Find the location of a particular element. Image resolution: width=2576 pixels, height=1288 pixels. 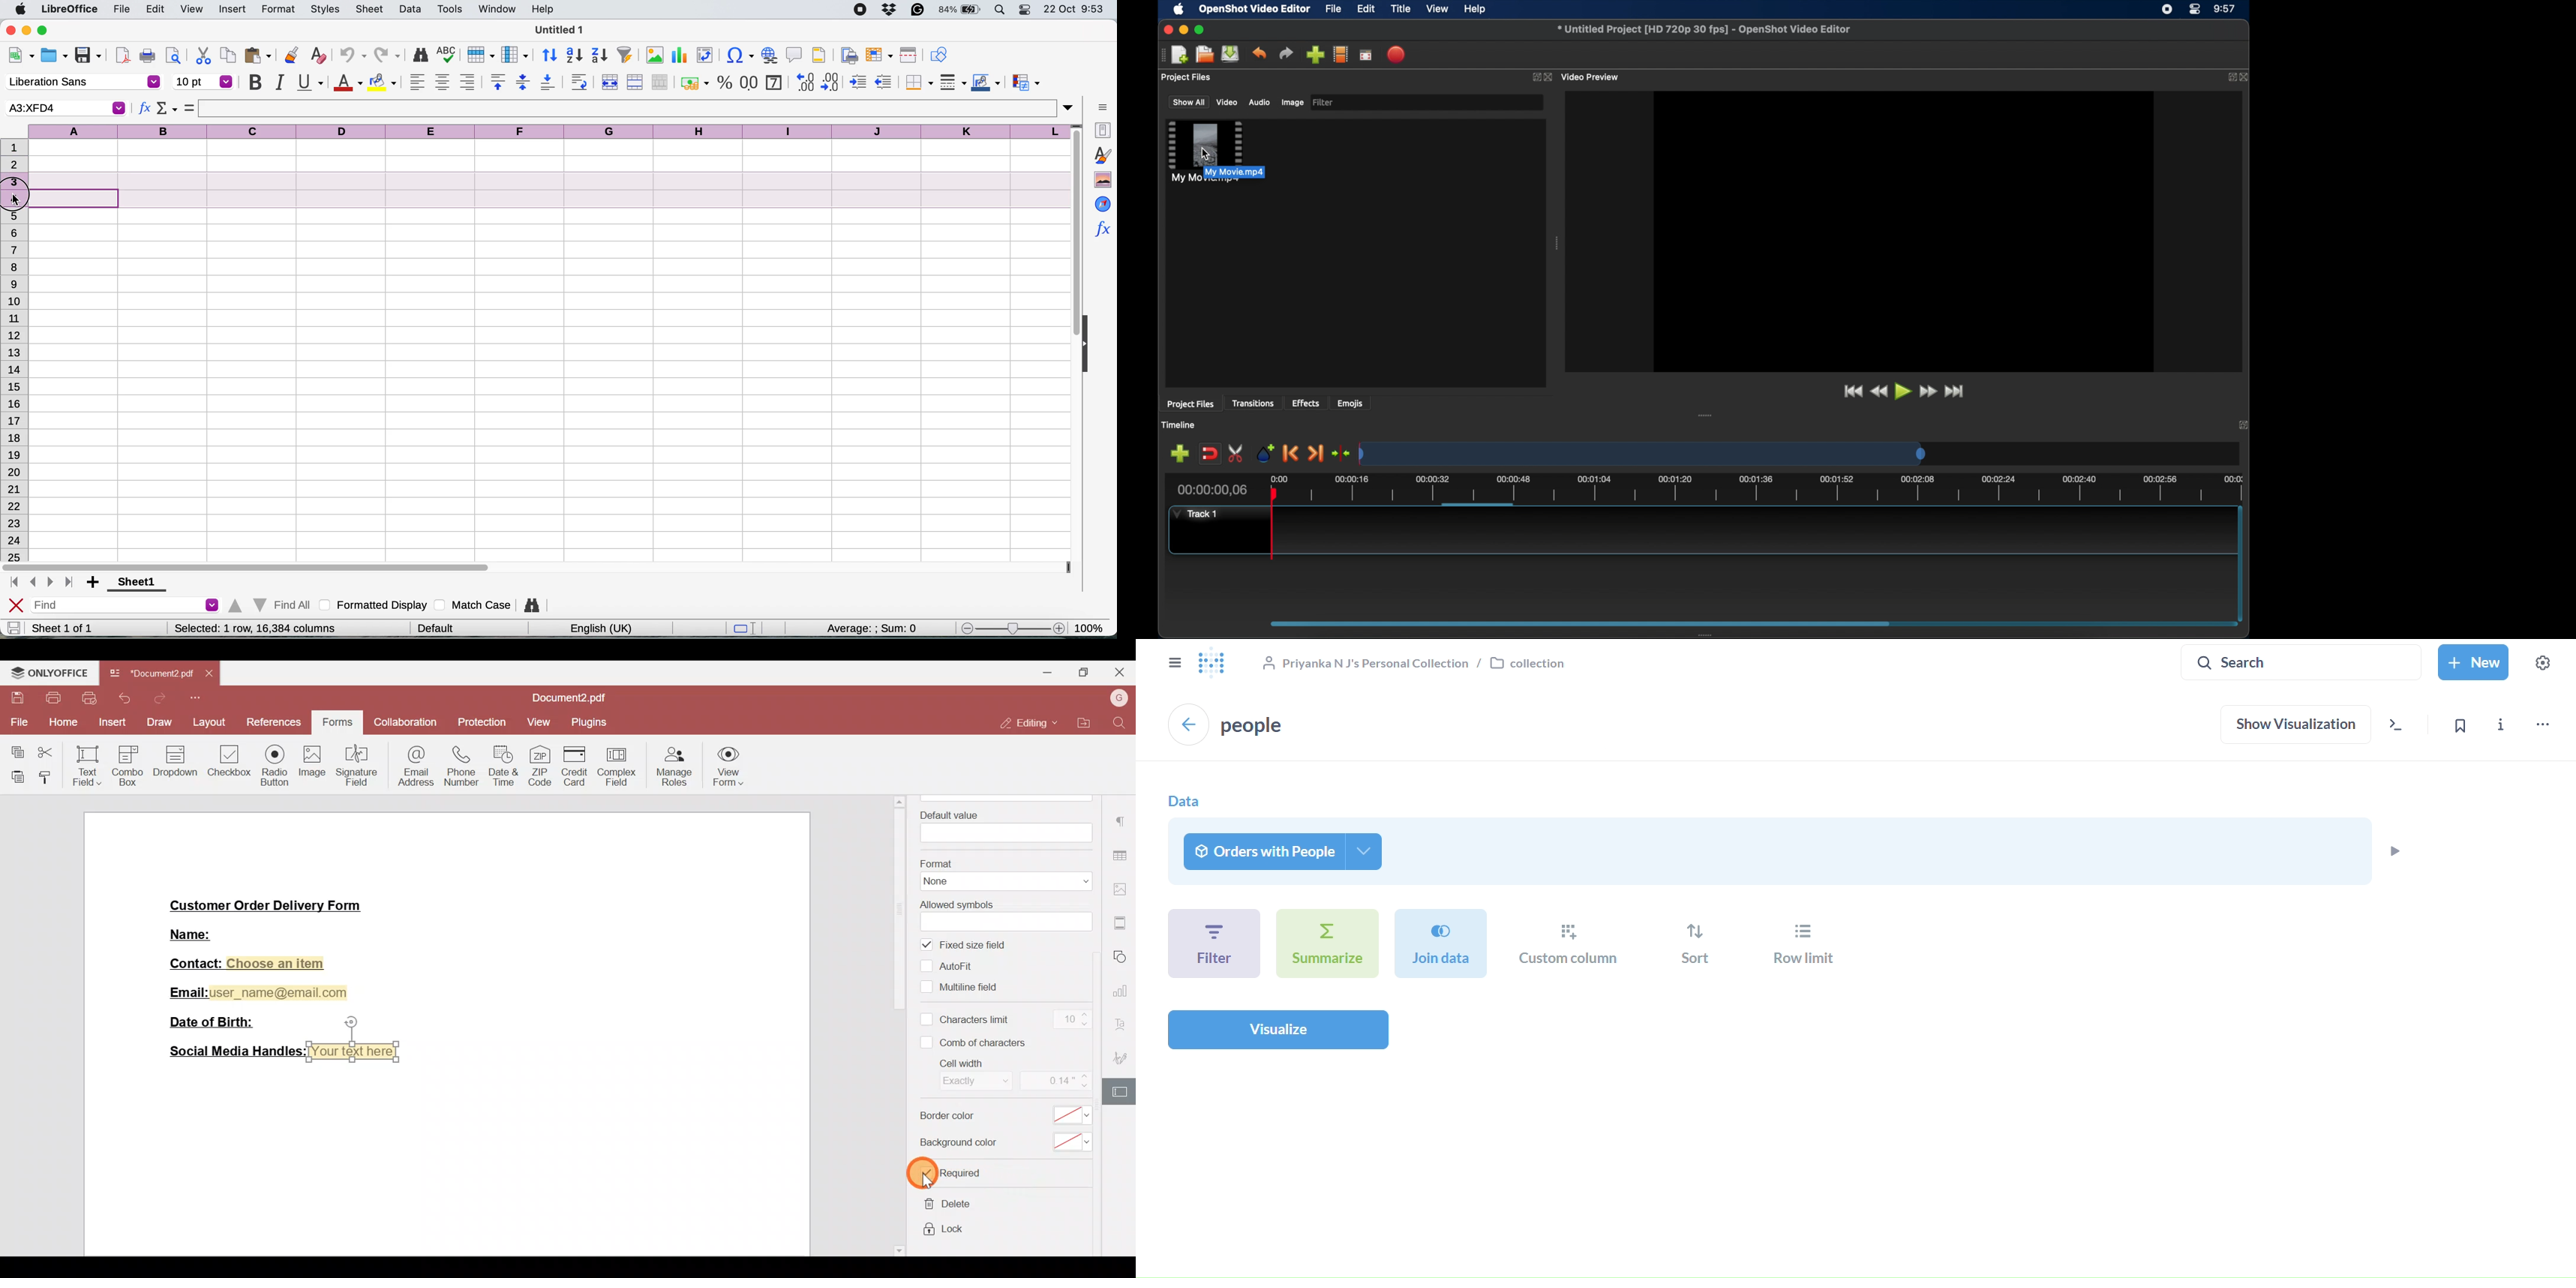

clear direct formatting is located at coordinates (318, 56).